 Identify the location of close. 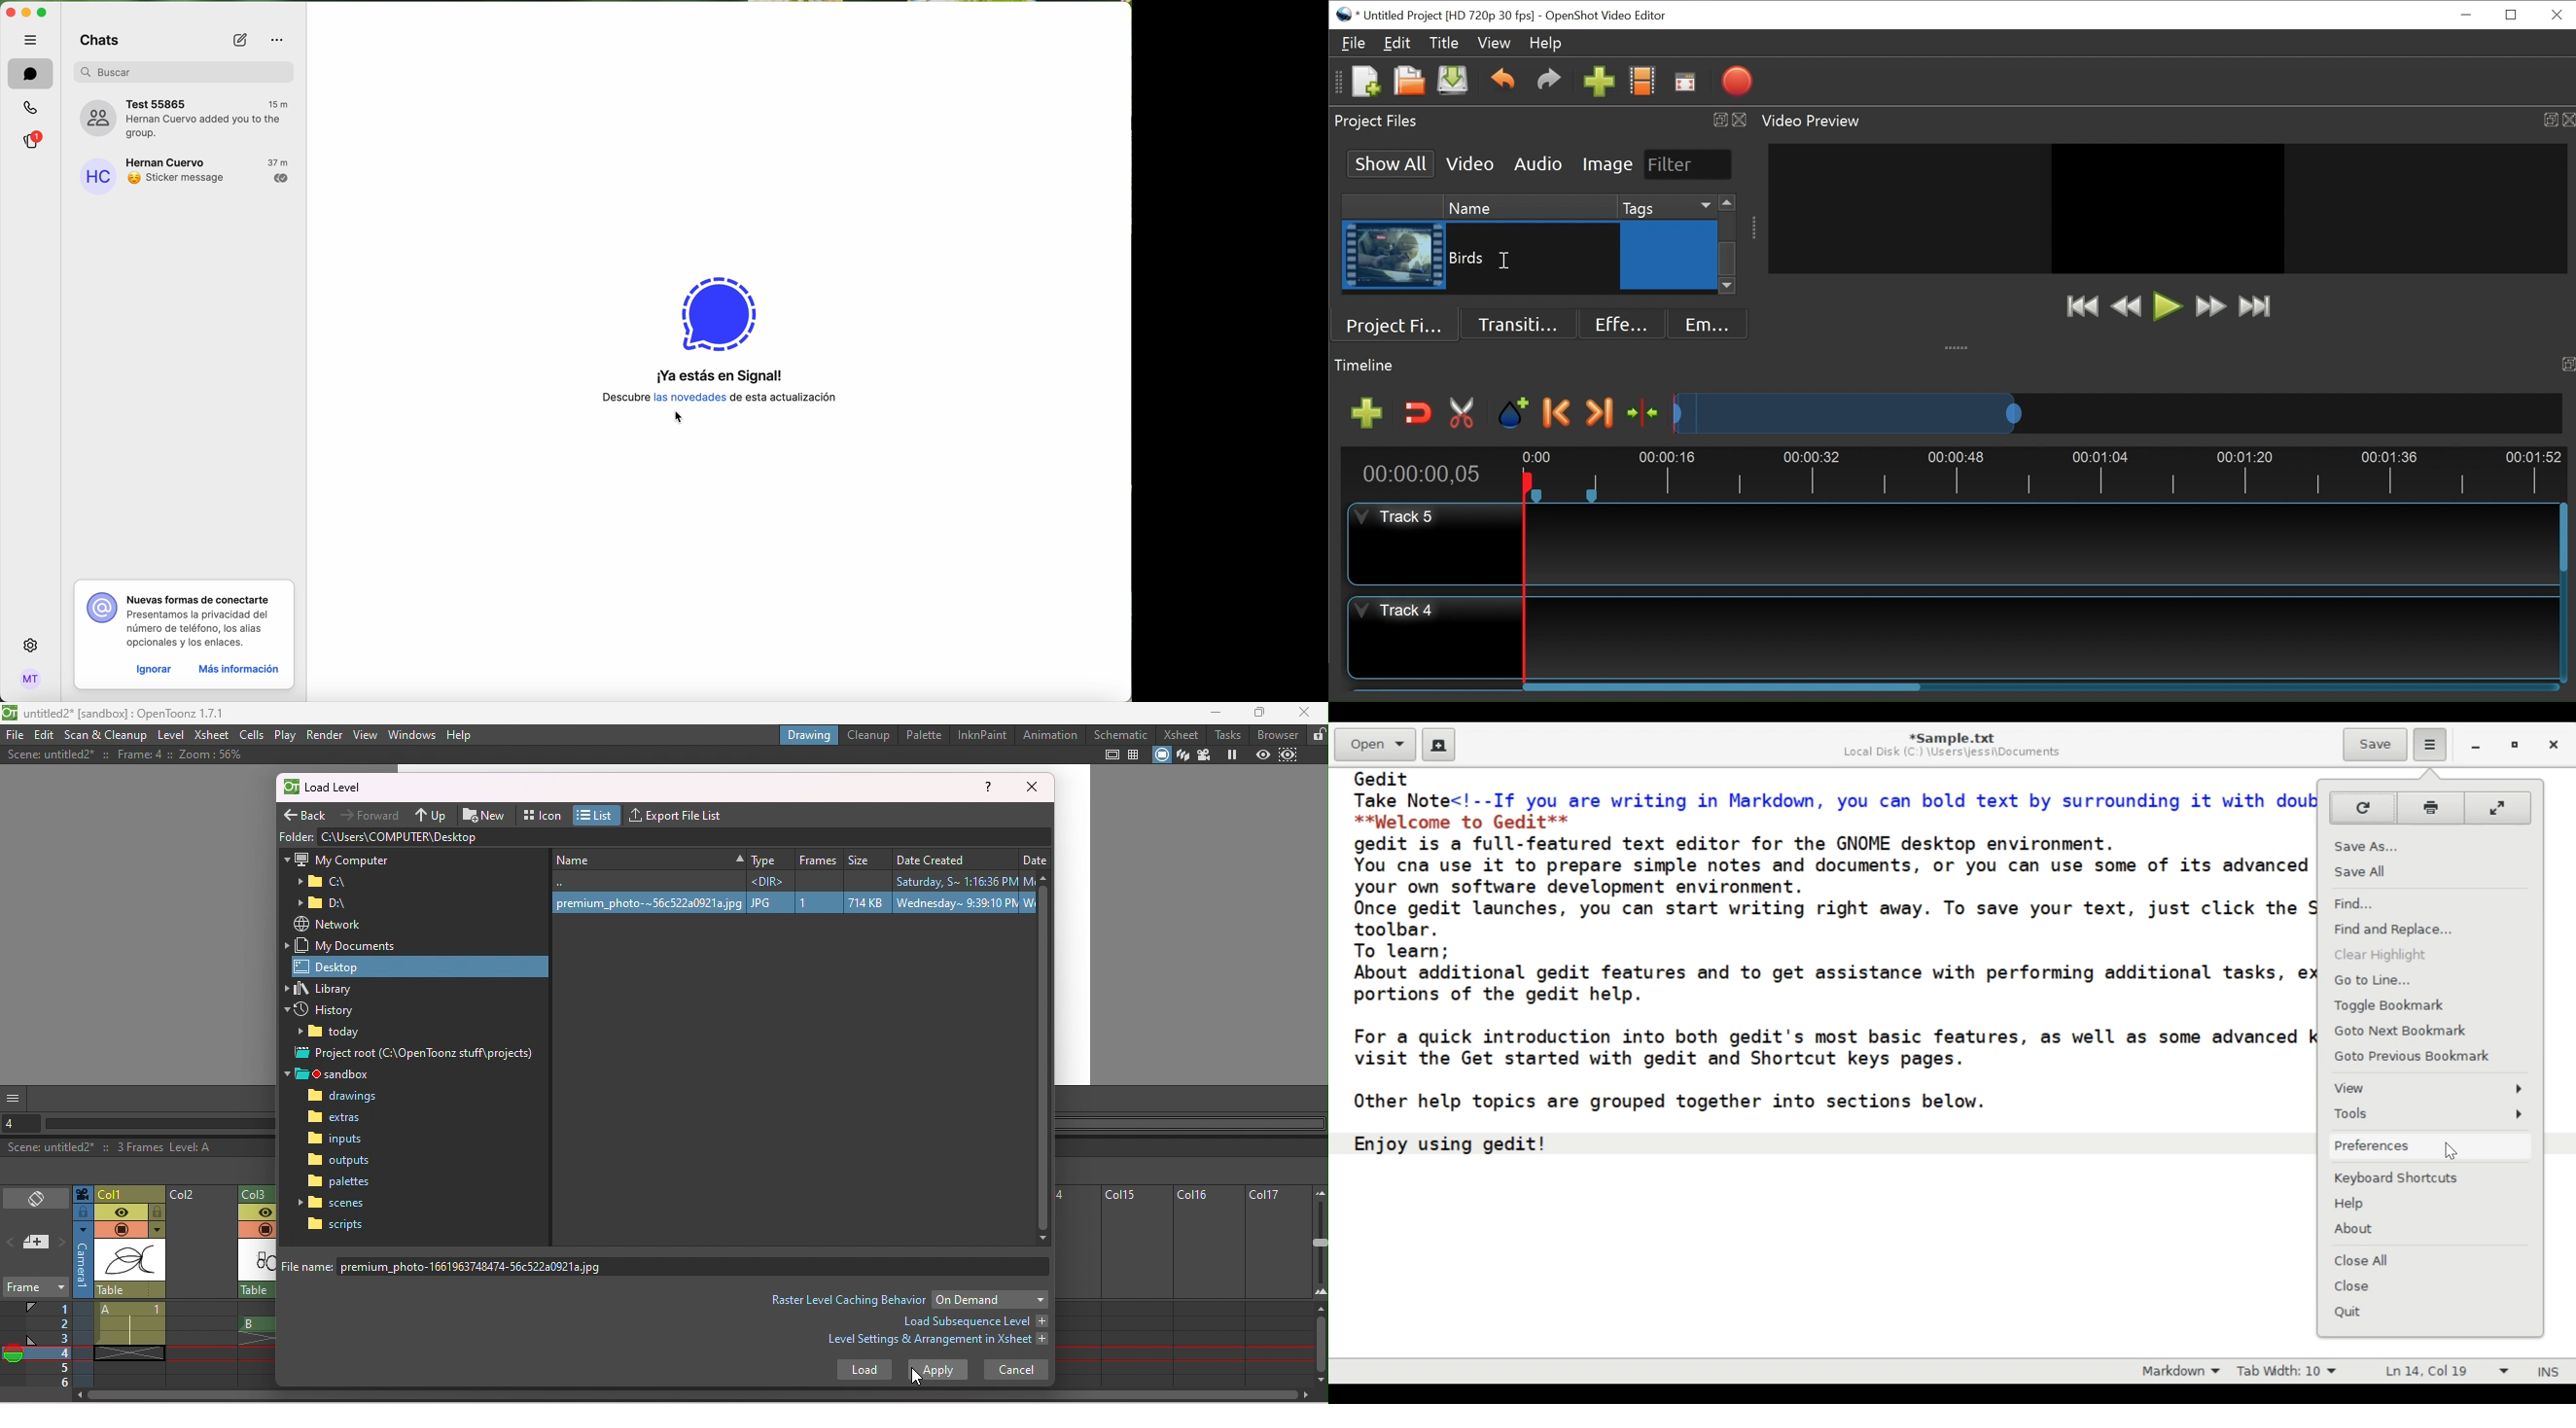
(2557, 15).